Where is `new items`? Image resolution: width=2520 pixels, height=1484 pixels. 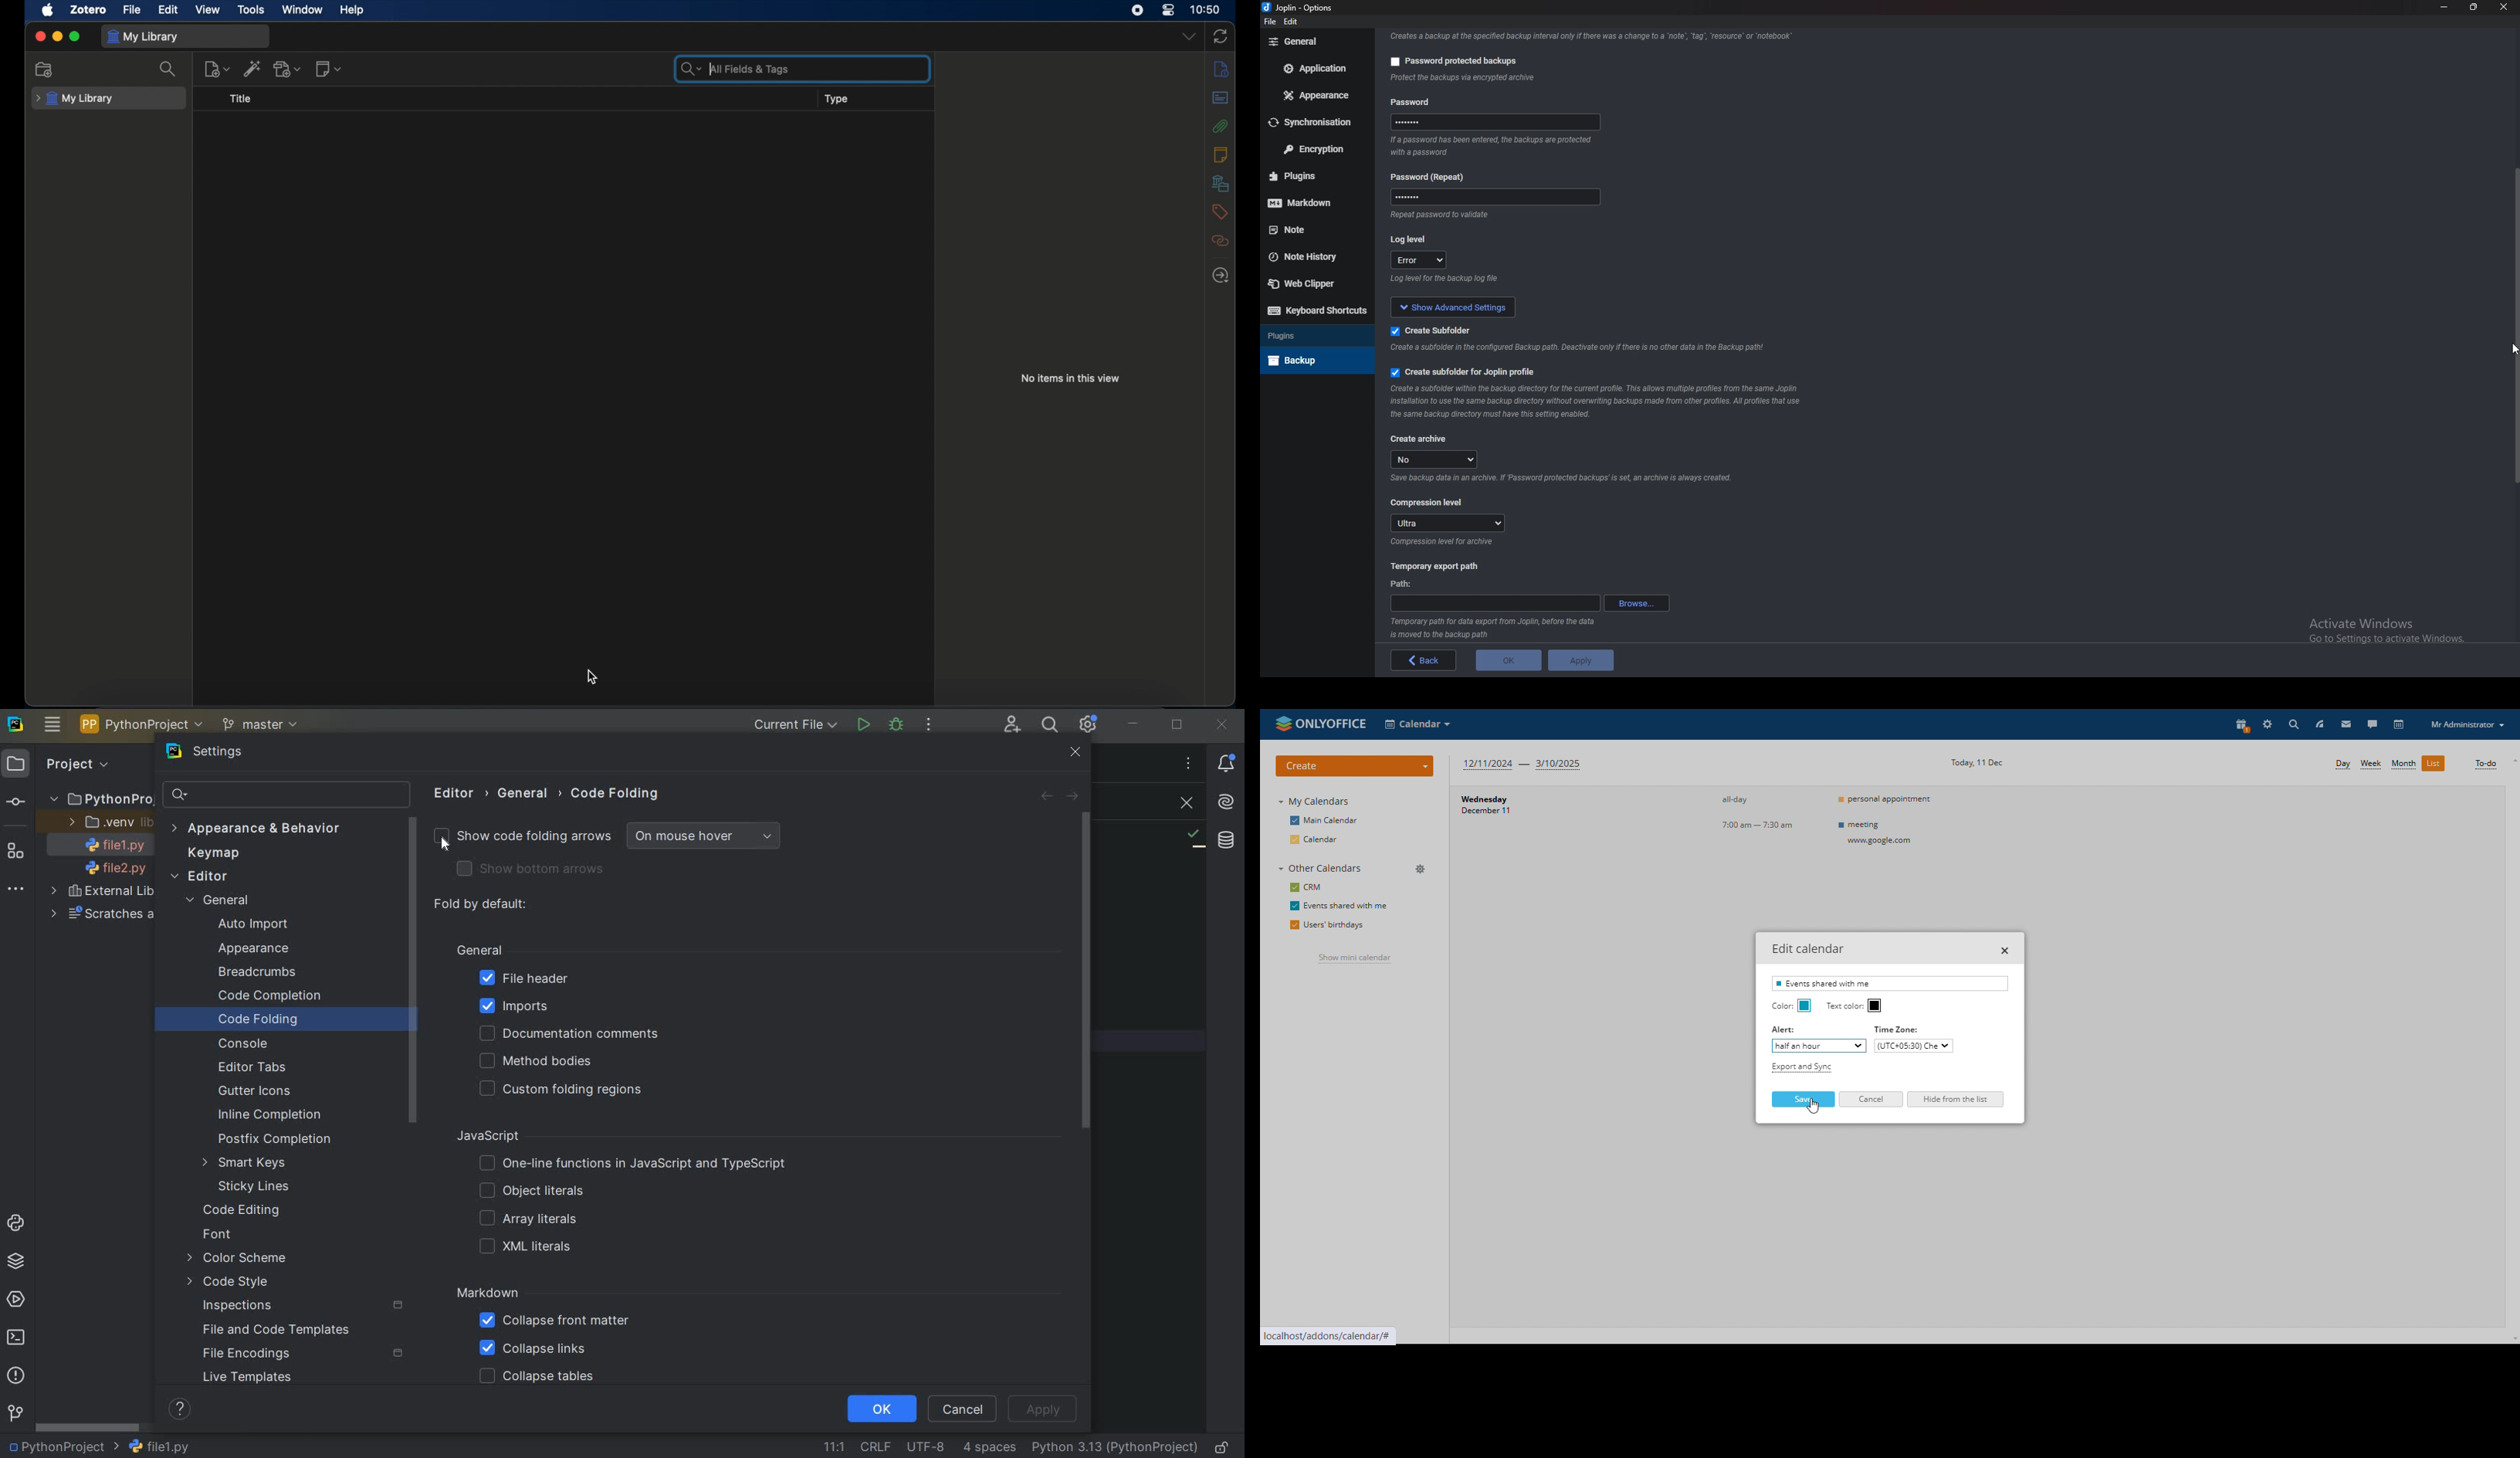 new items is located at coordinates (329, 68).